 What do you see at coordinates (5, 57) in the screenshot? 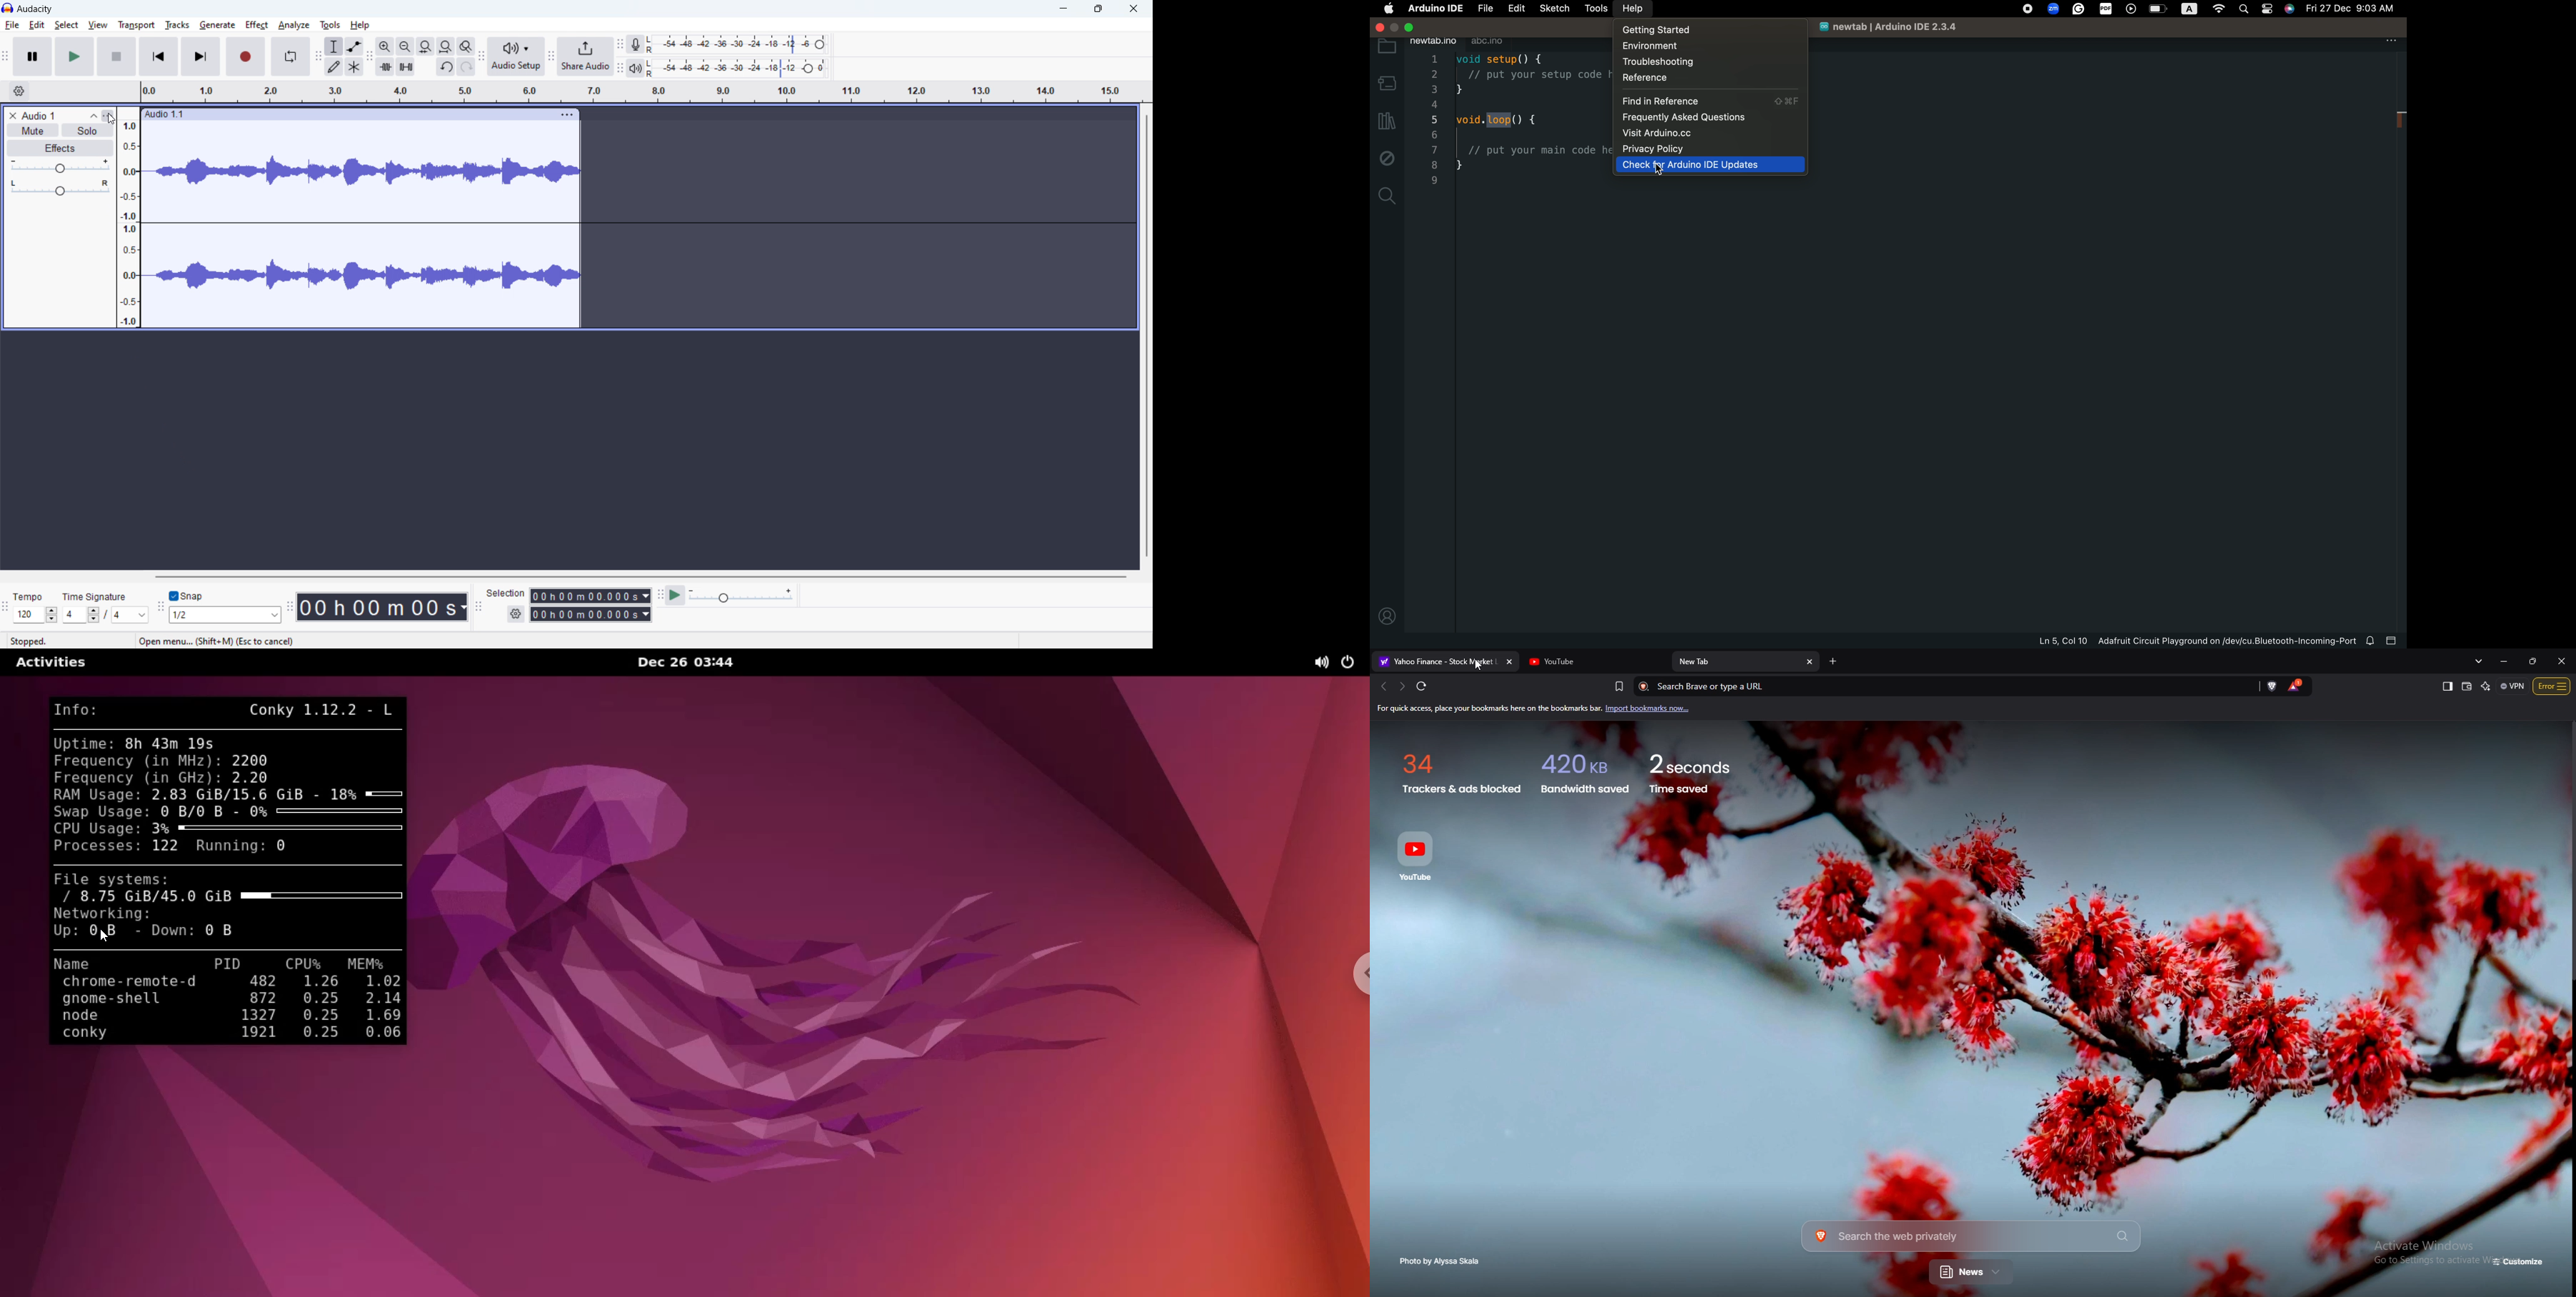
I see `transport toolbar` at bounding box center [5, 57].